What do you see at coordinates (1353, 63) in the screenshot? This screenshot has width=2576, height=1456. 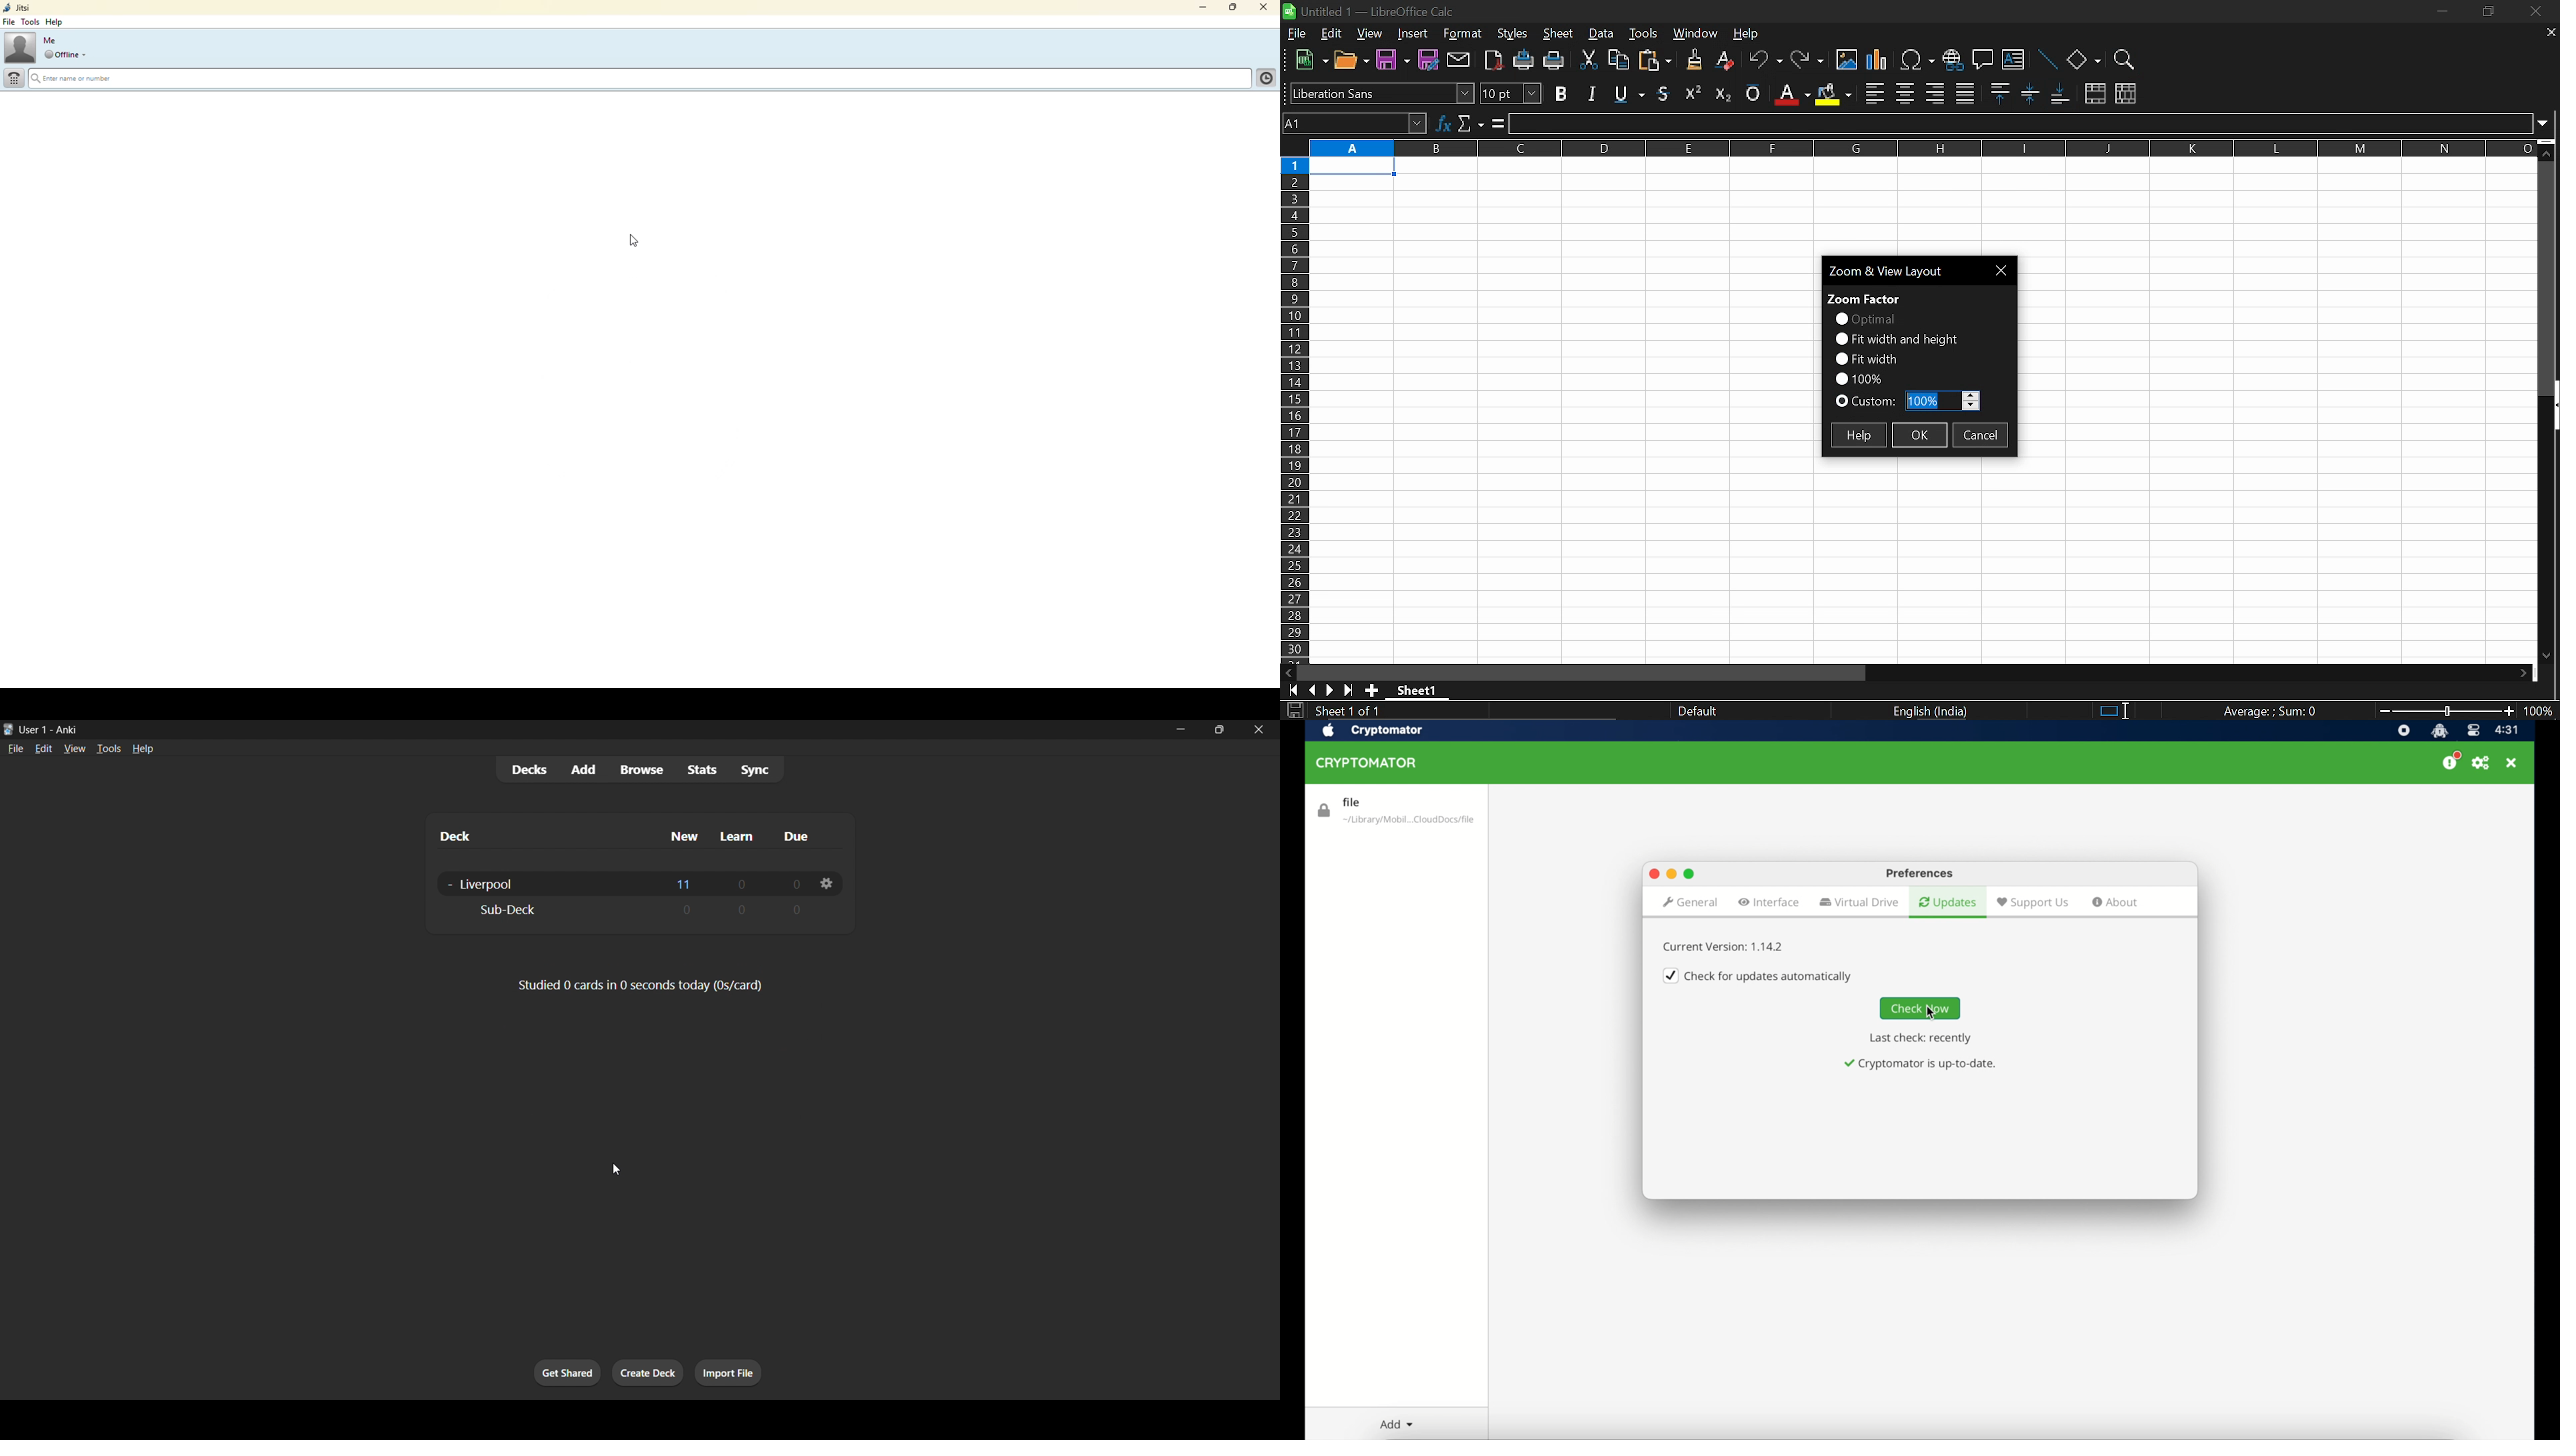 I see `open` at bounding box center [1353, 63].